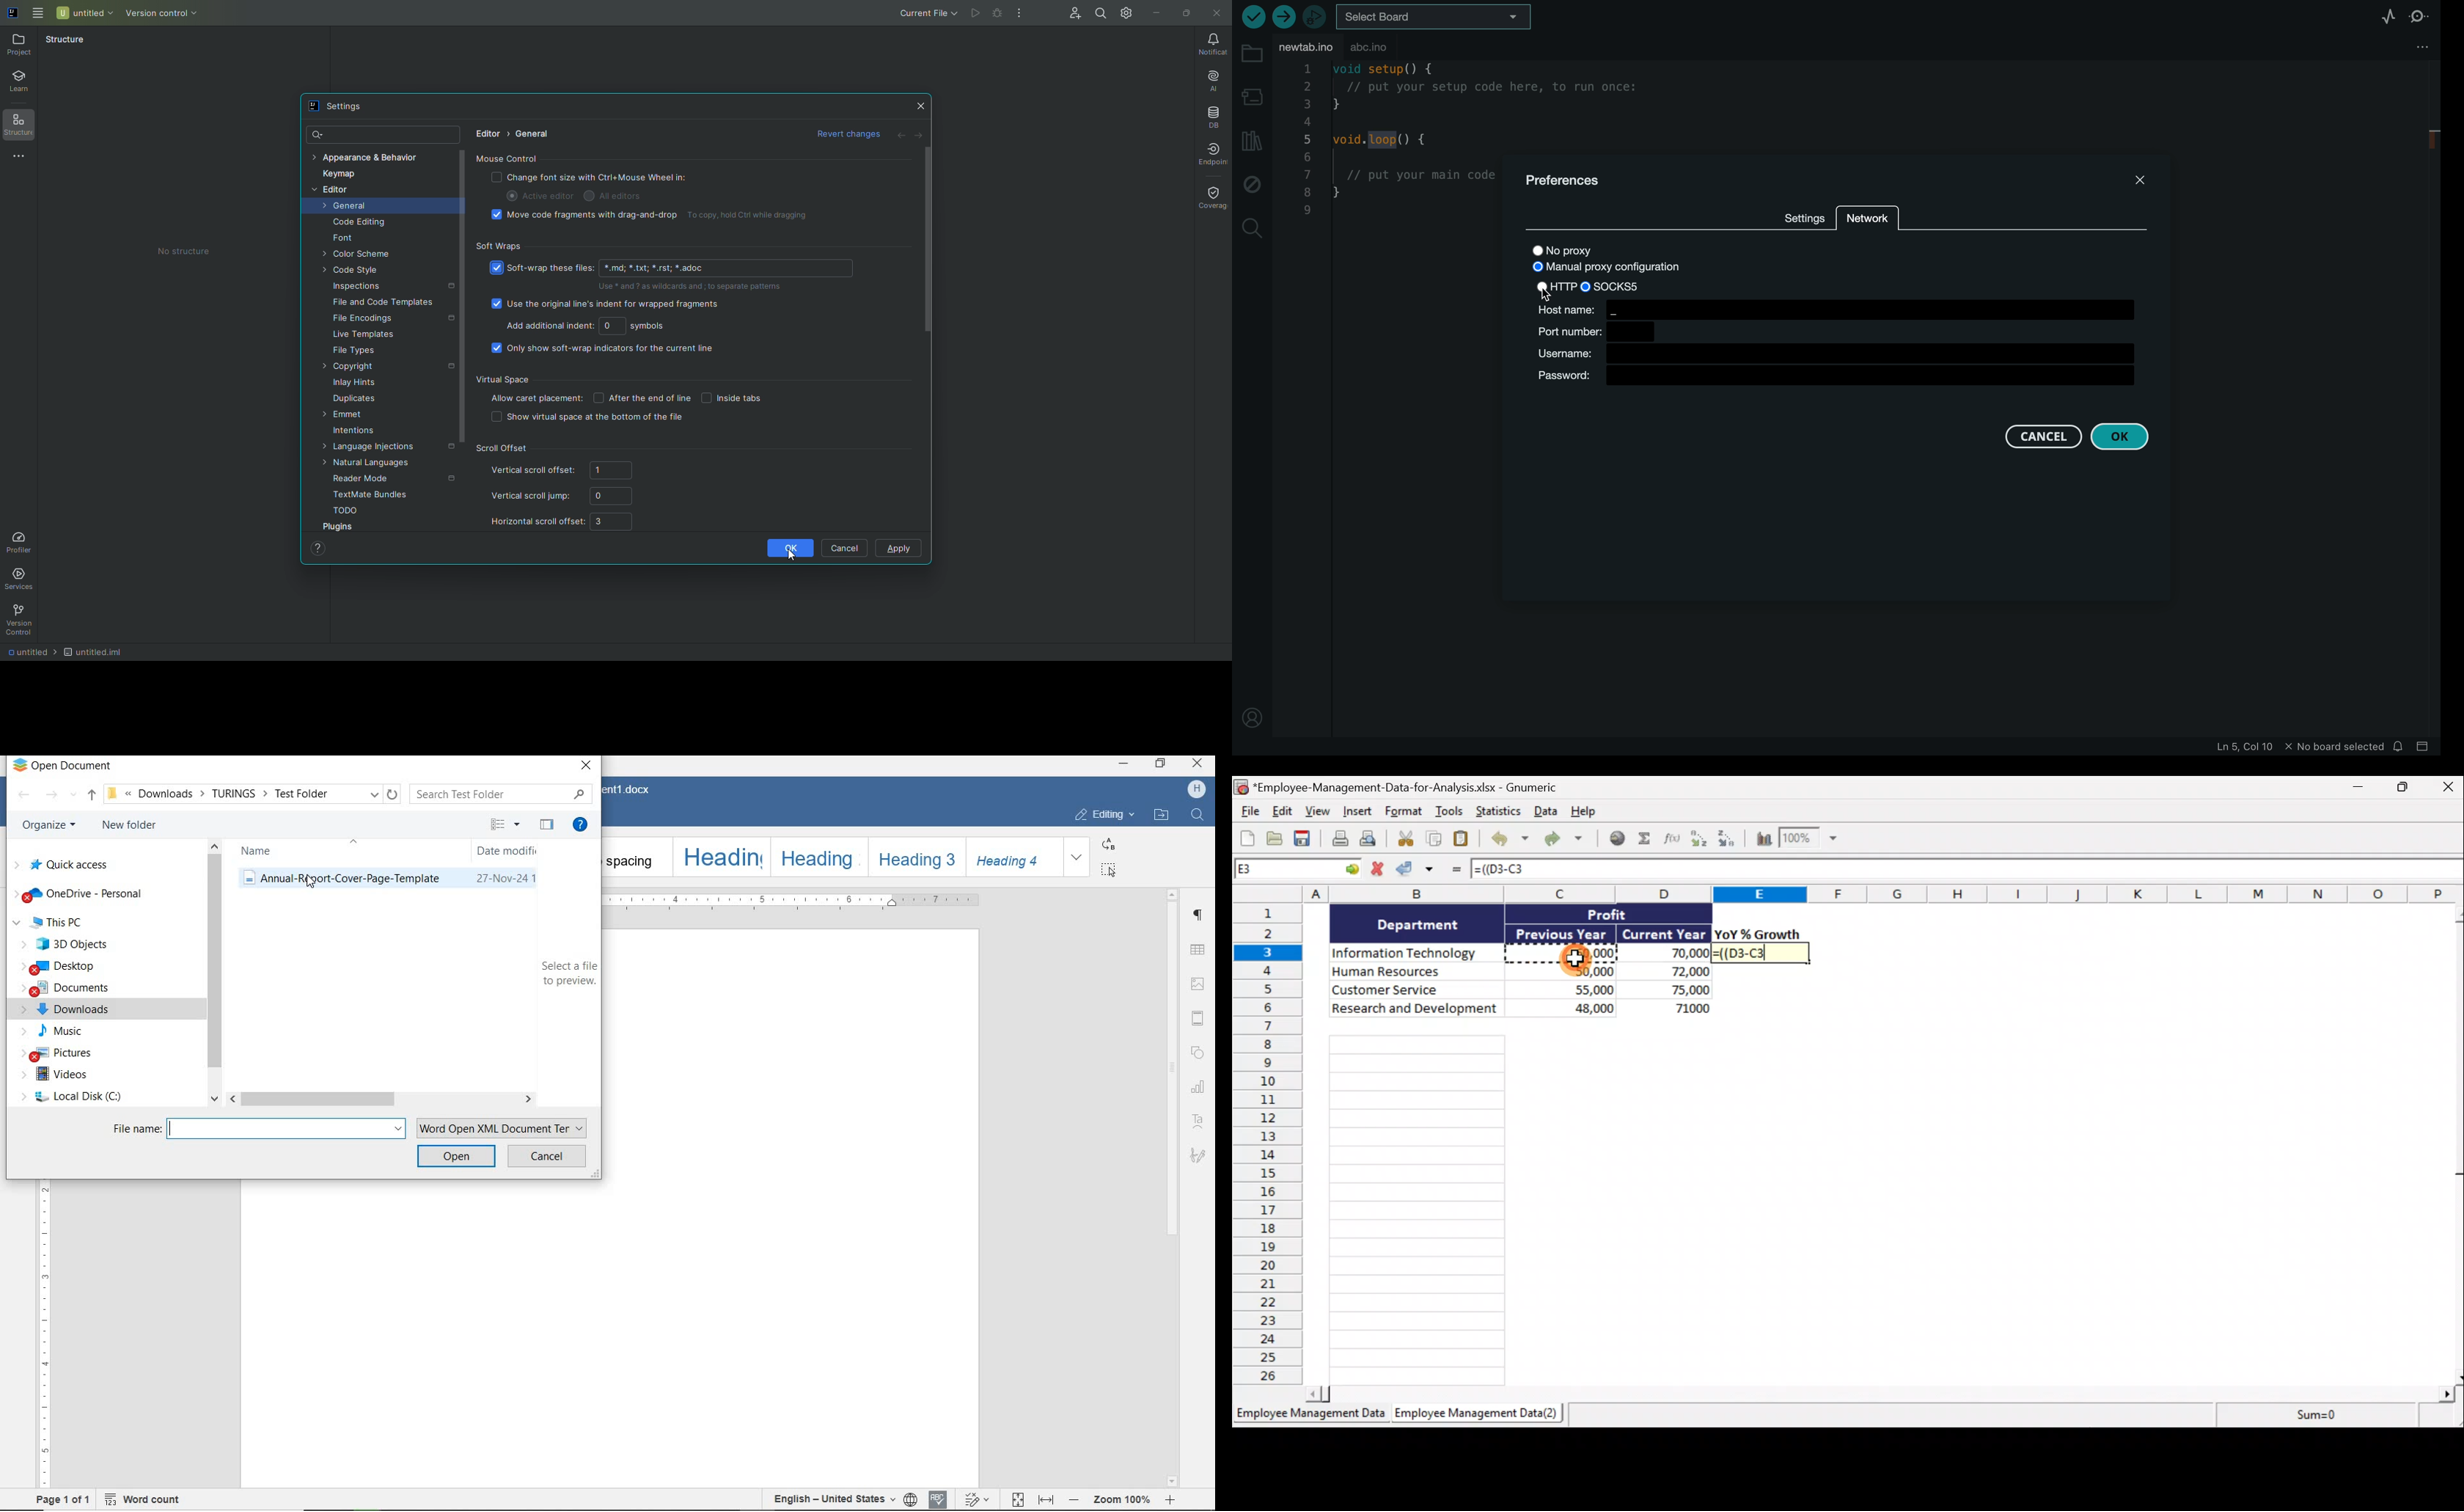  What do you see at coordinates (54, 795) in the screenshot?
I see `forward` at bounding box center [54, 795].